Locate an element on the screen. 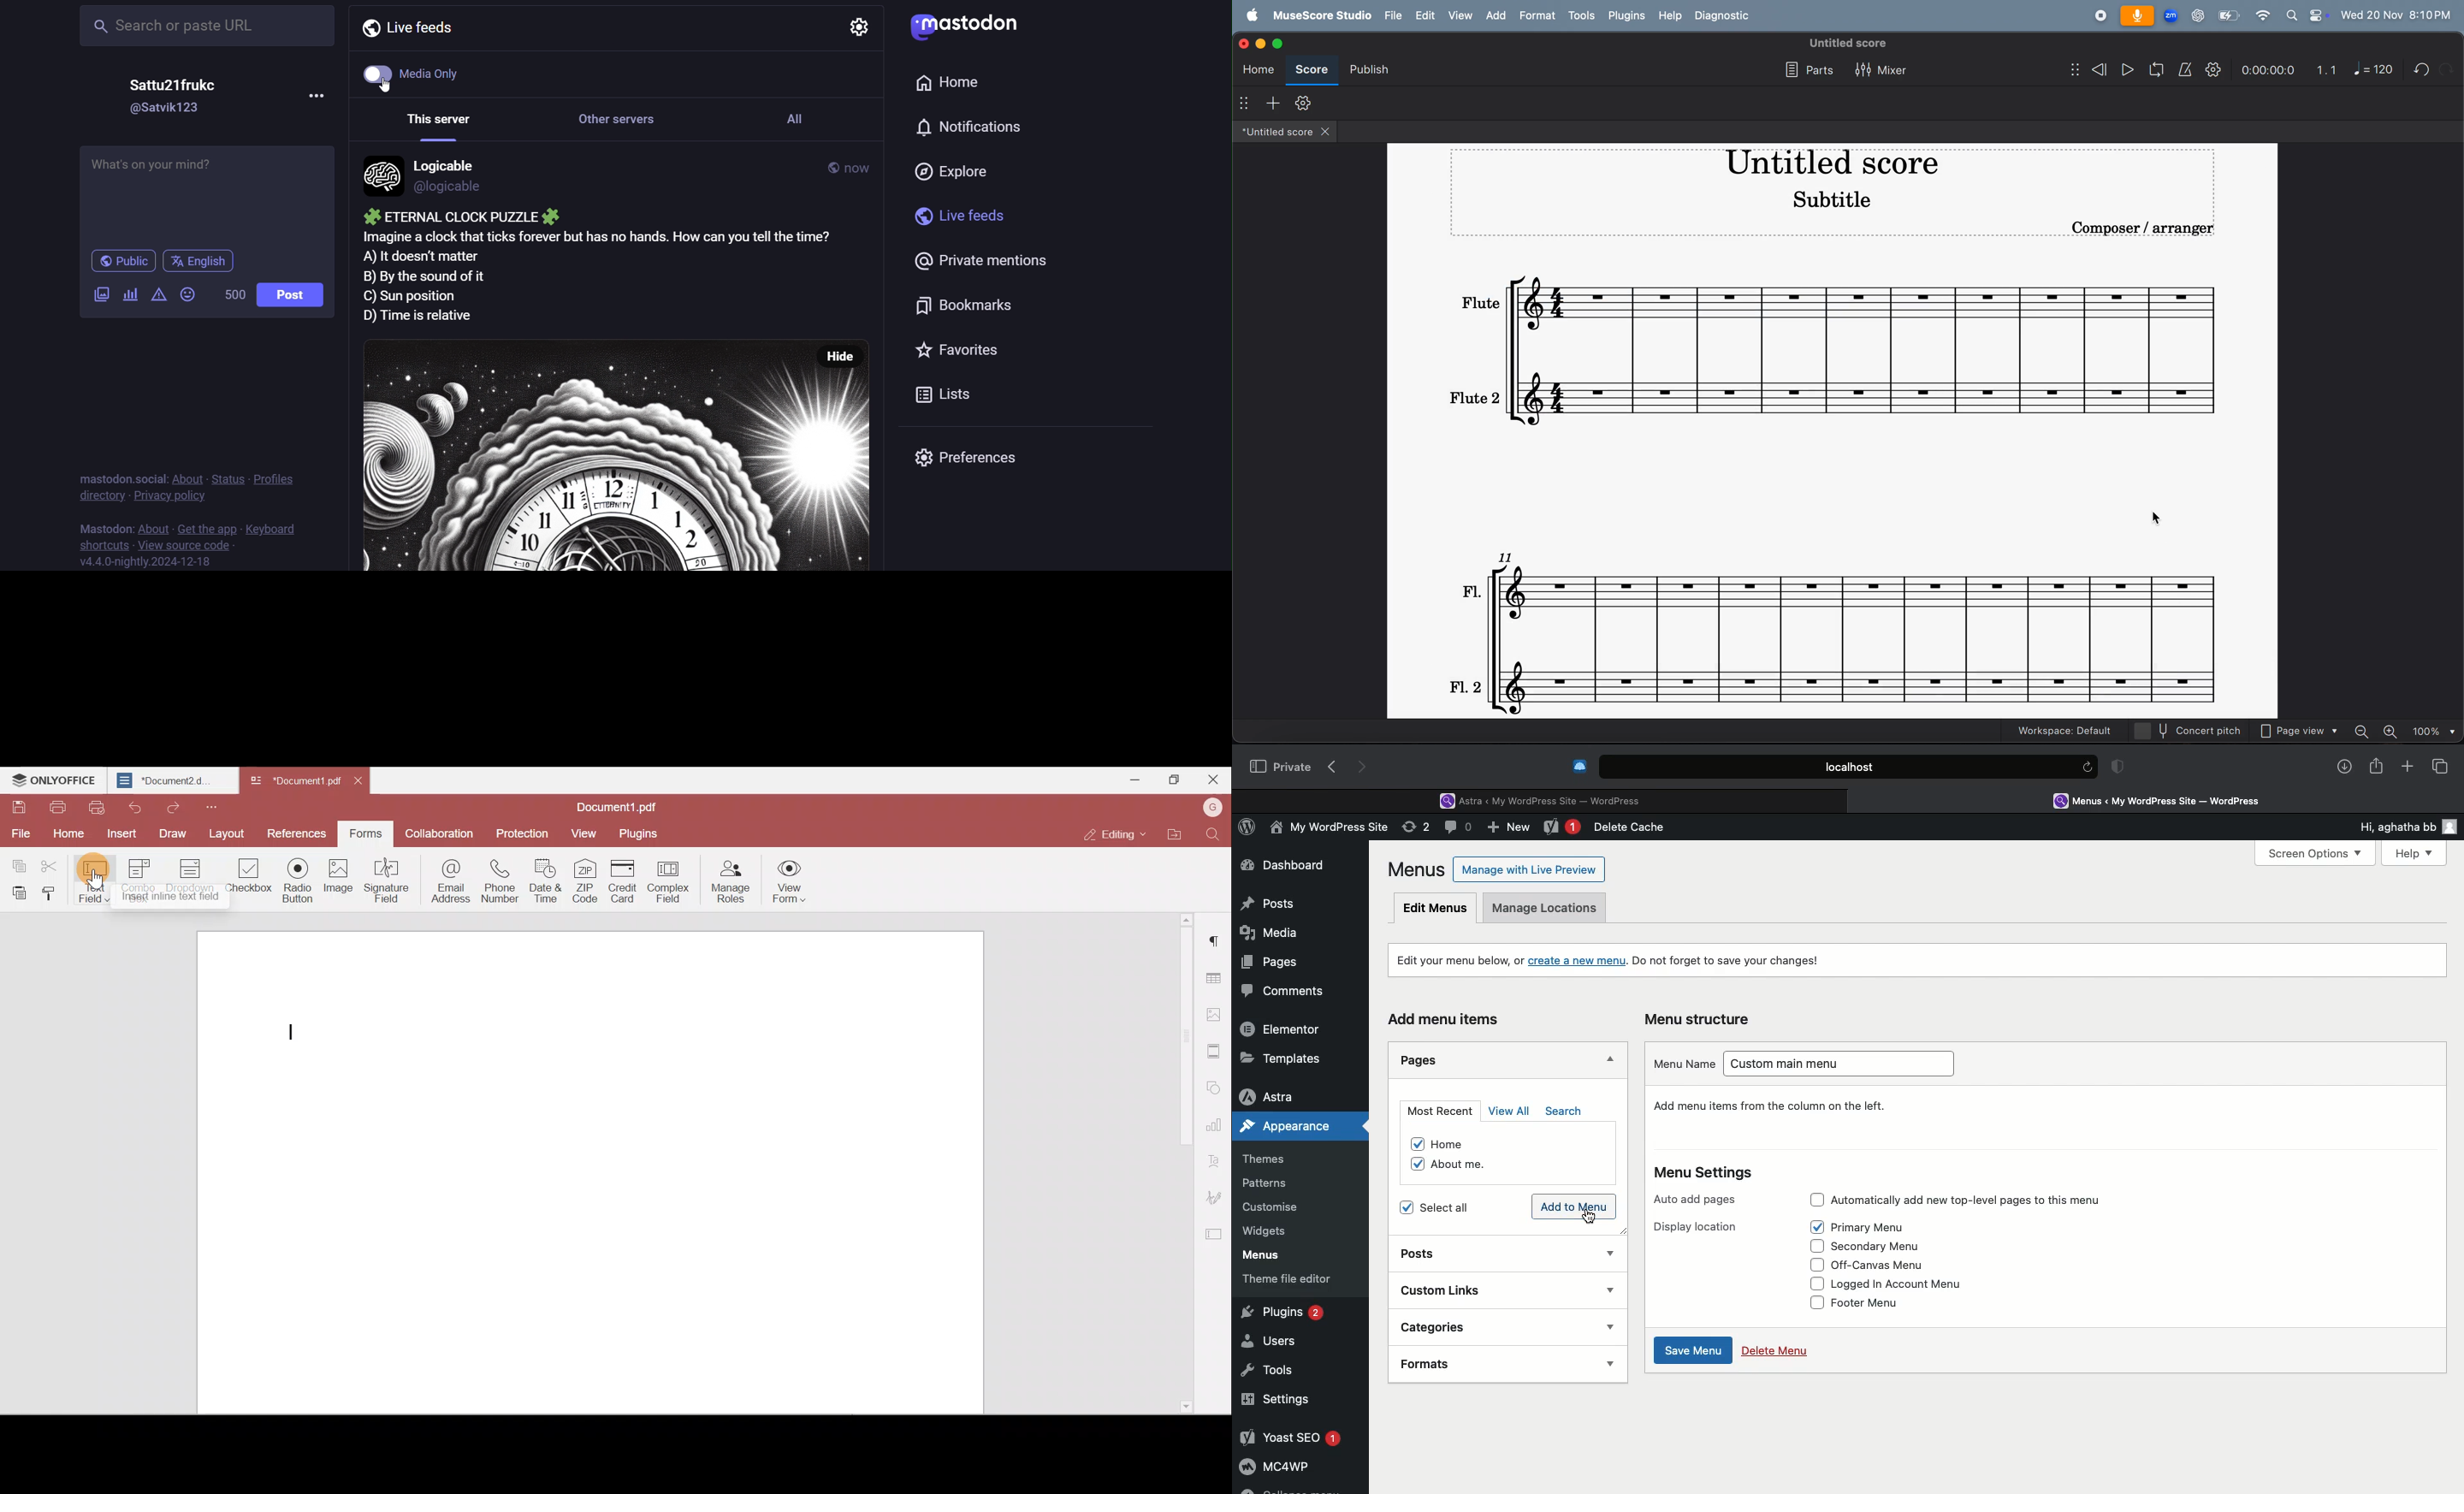  Check box is located at coordinates (1812, 1247).